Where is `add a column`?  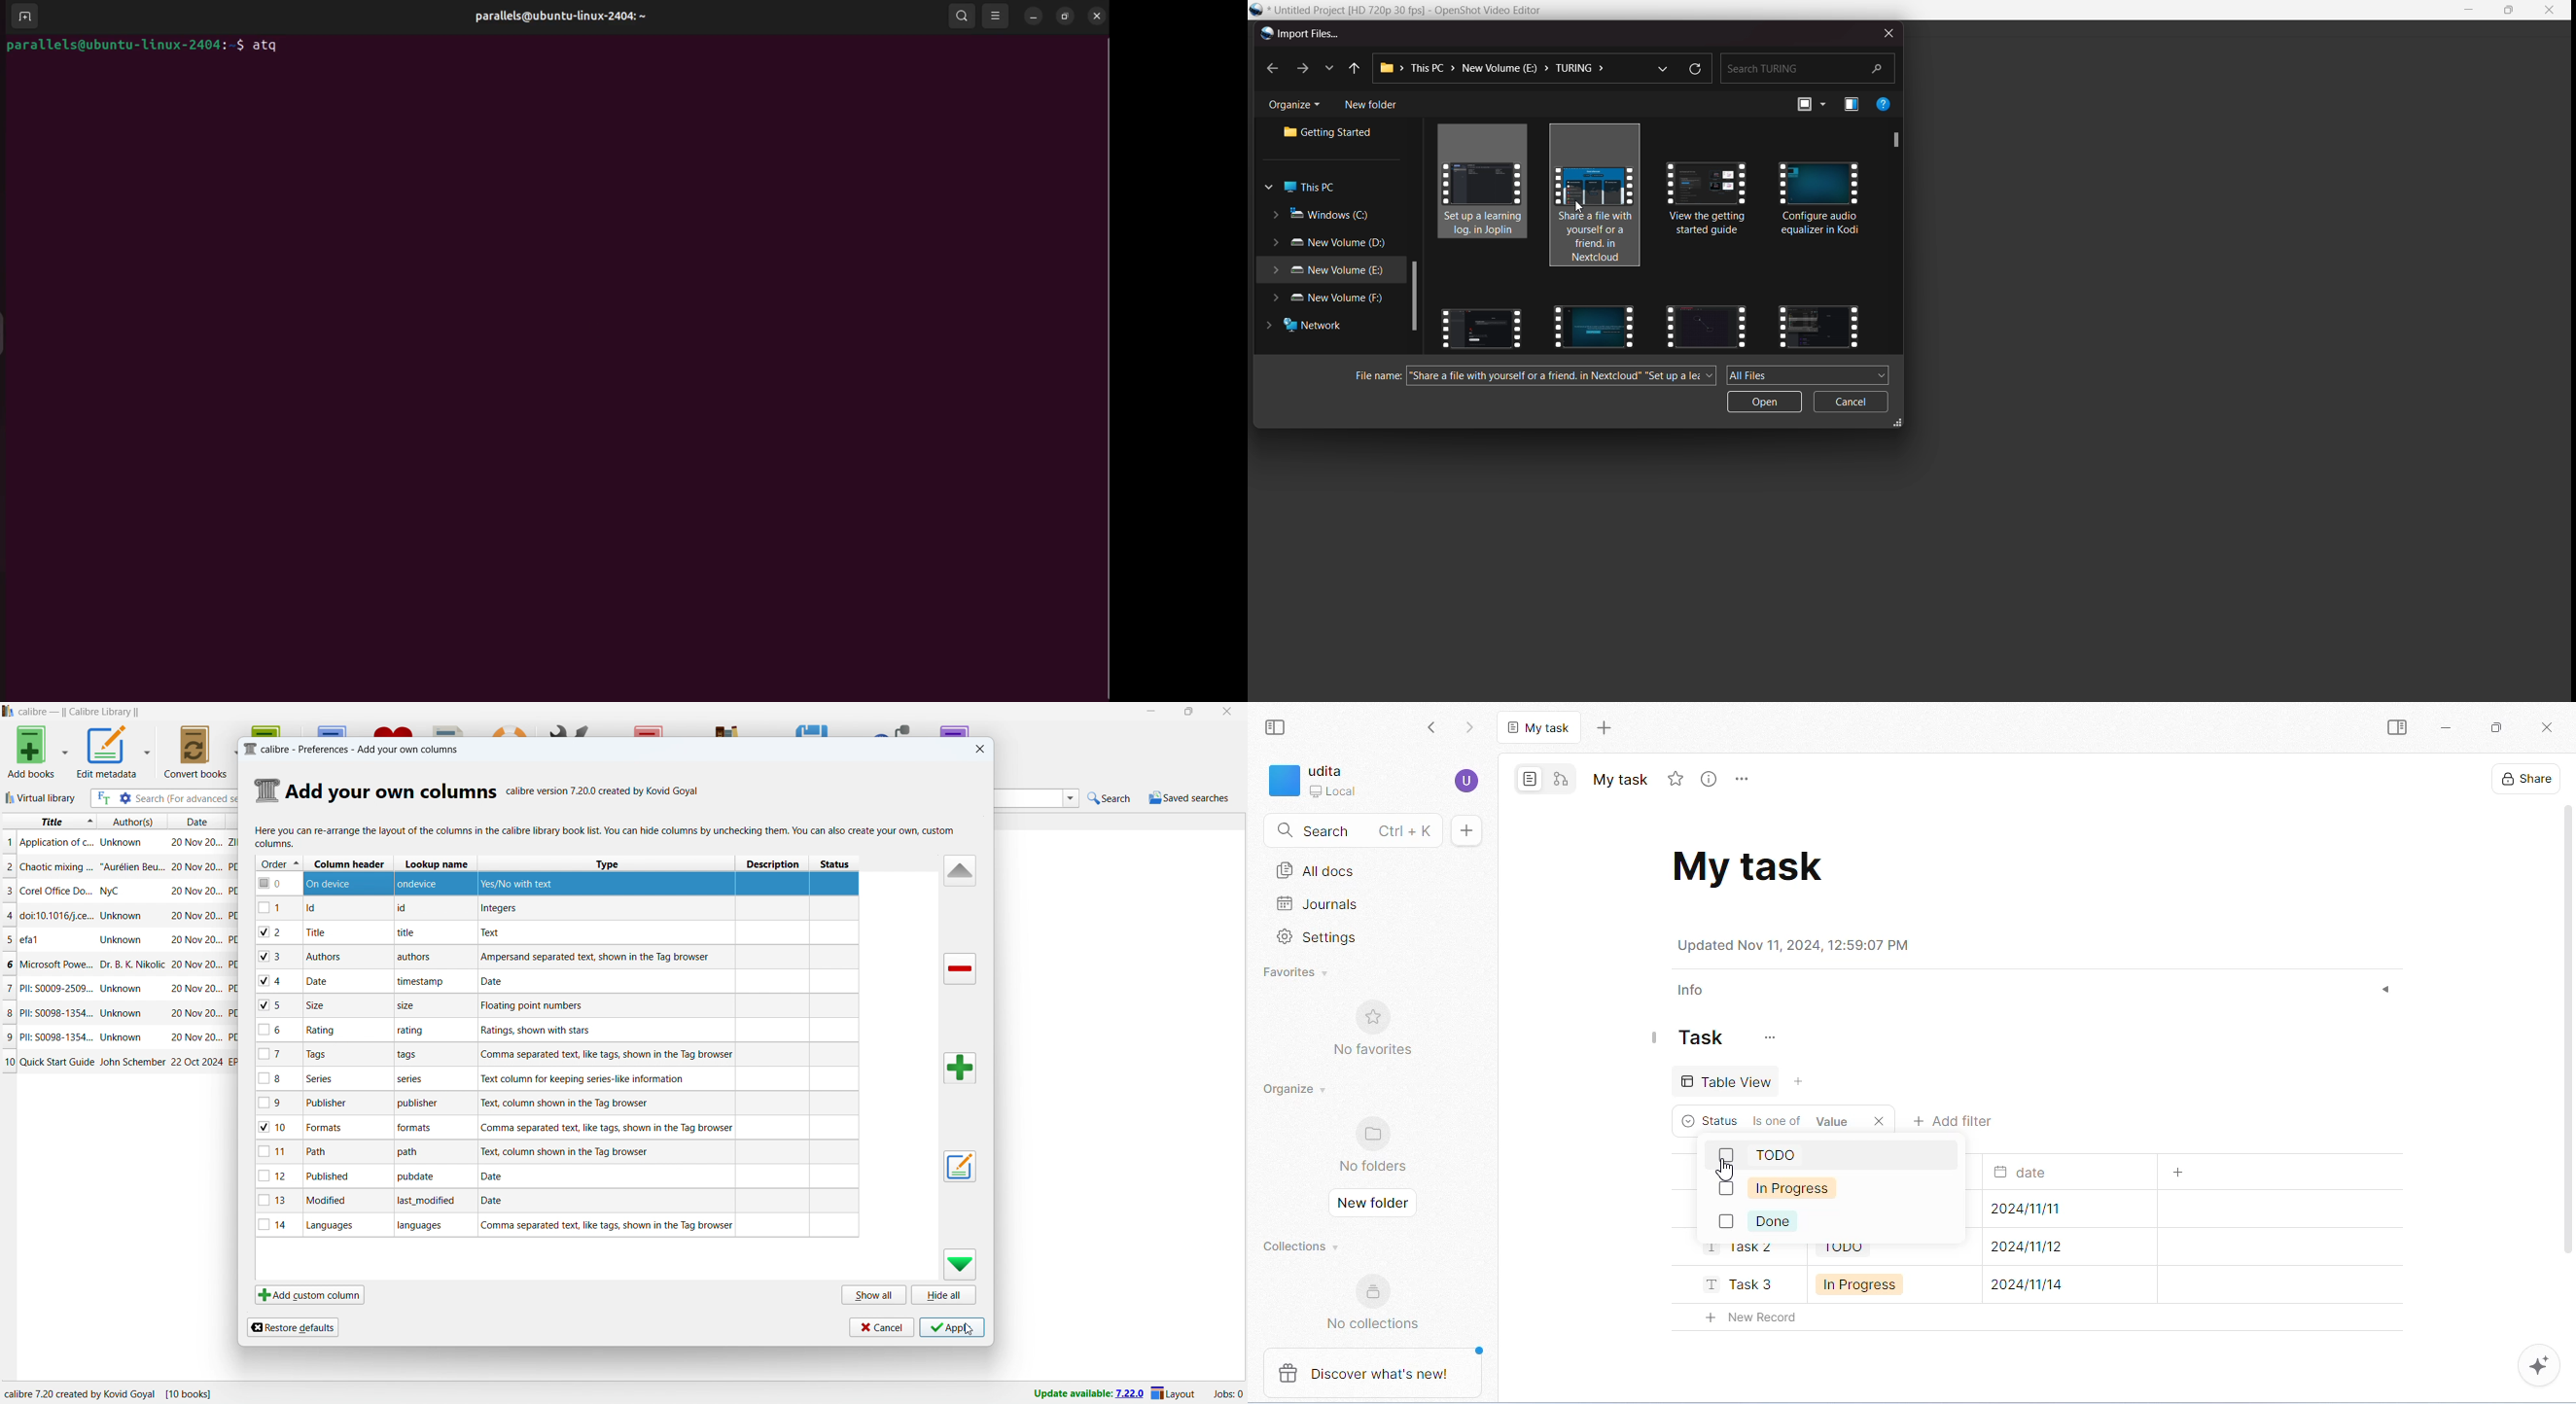
add a column is located at coordinates (959, 1068).